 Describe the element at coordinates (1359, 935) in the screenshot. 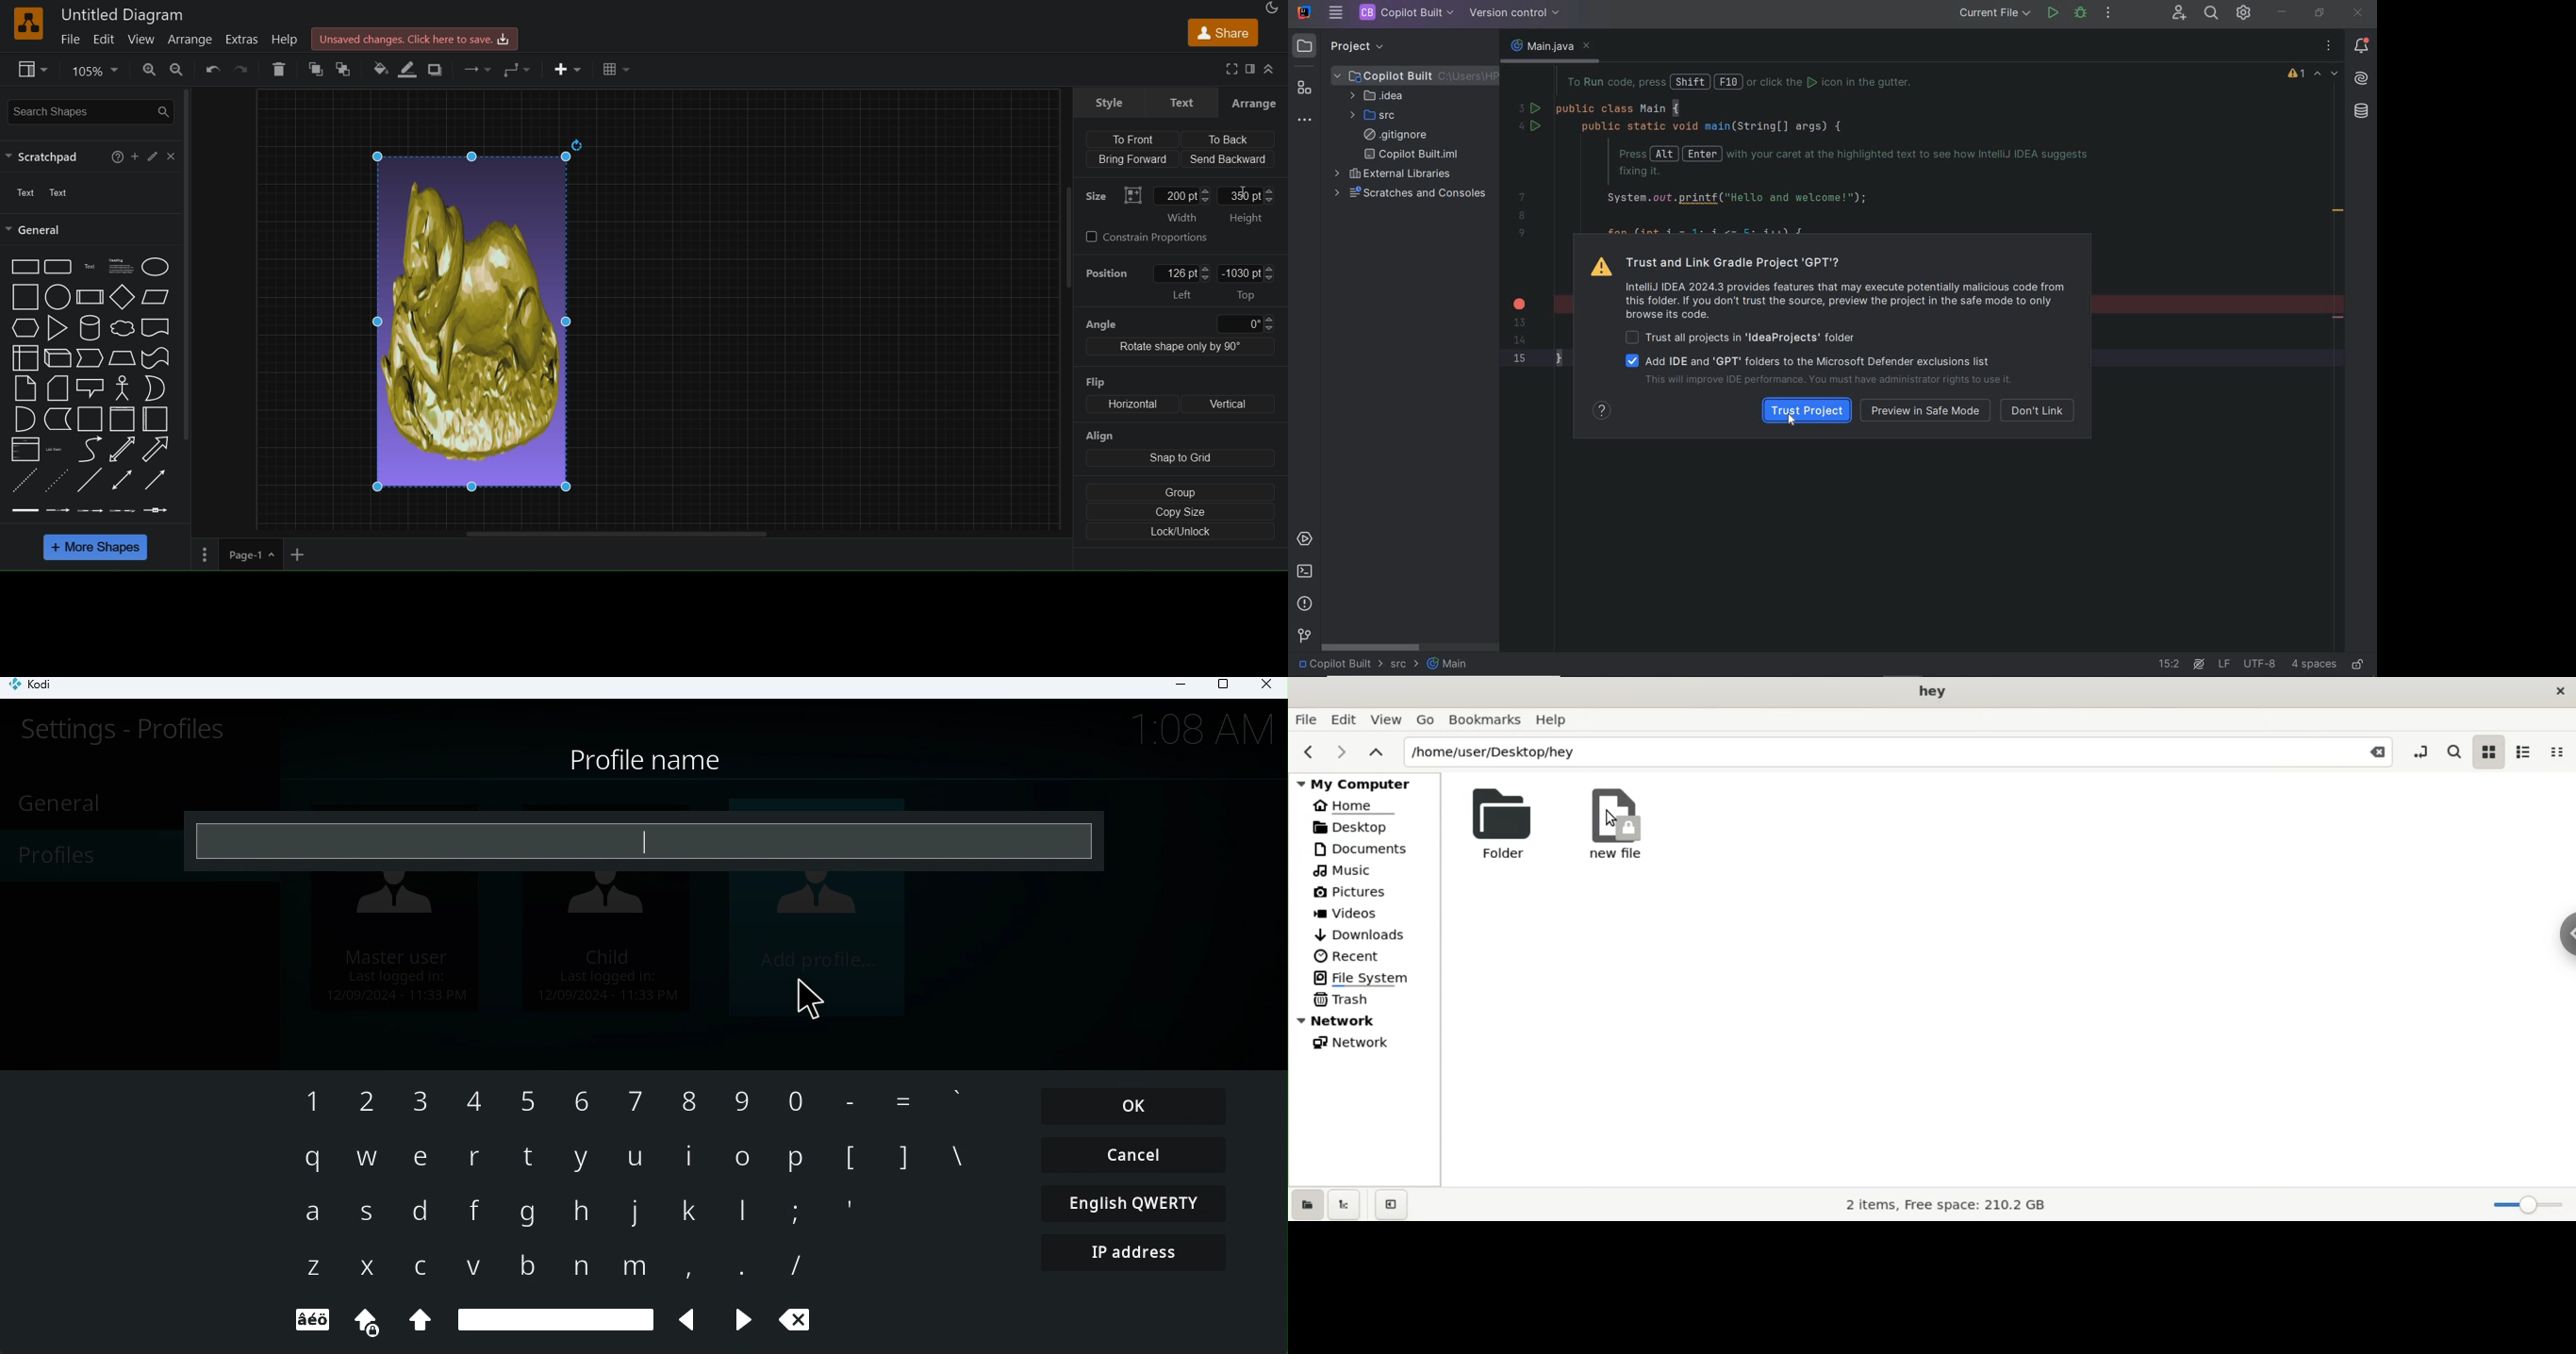

I see `Downloads` at that location.